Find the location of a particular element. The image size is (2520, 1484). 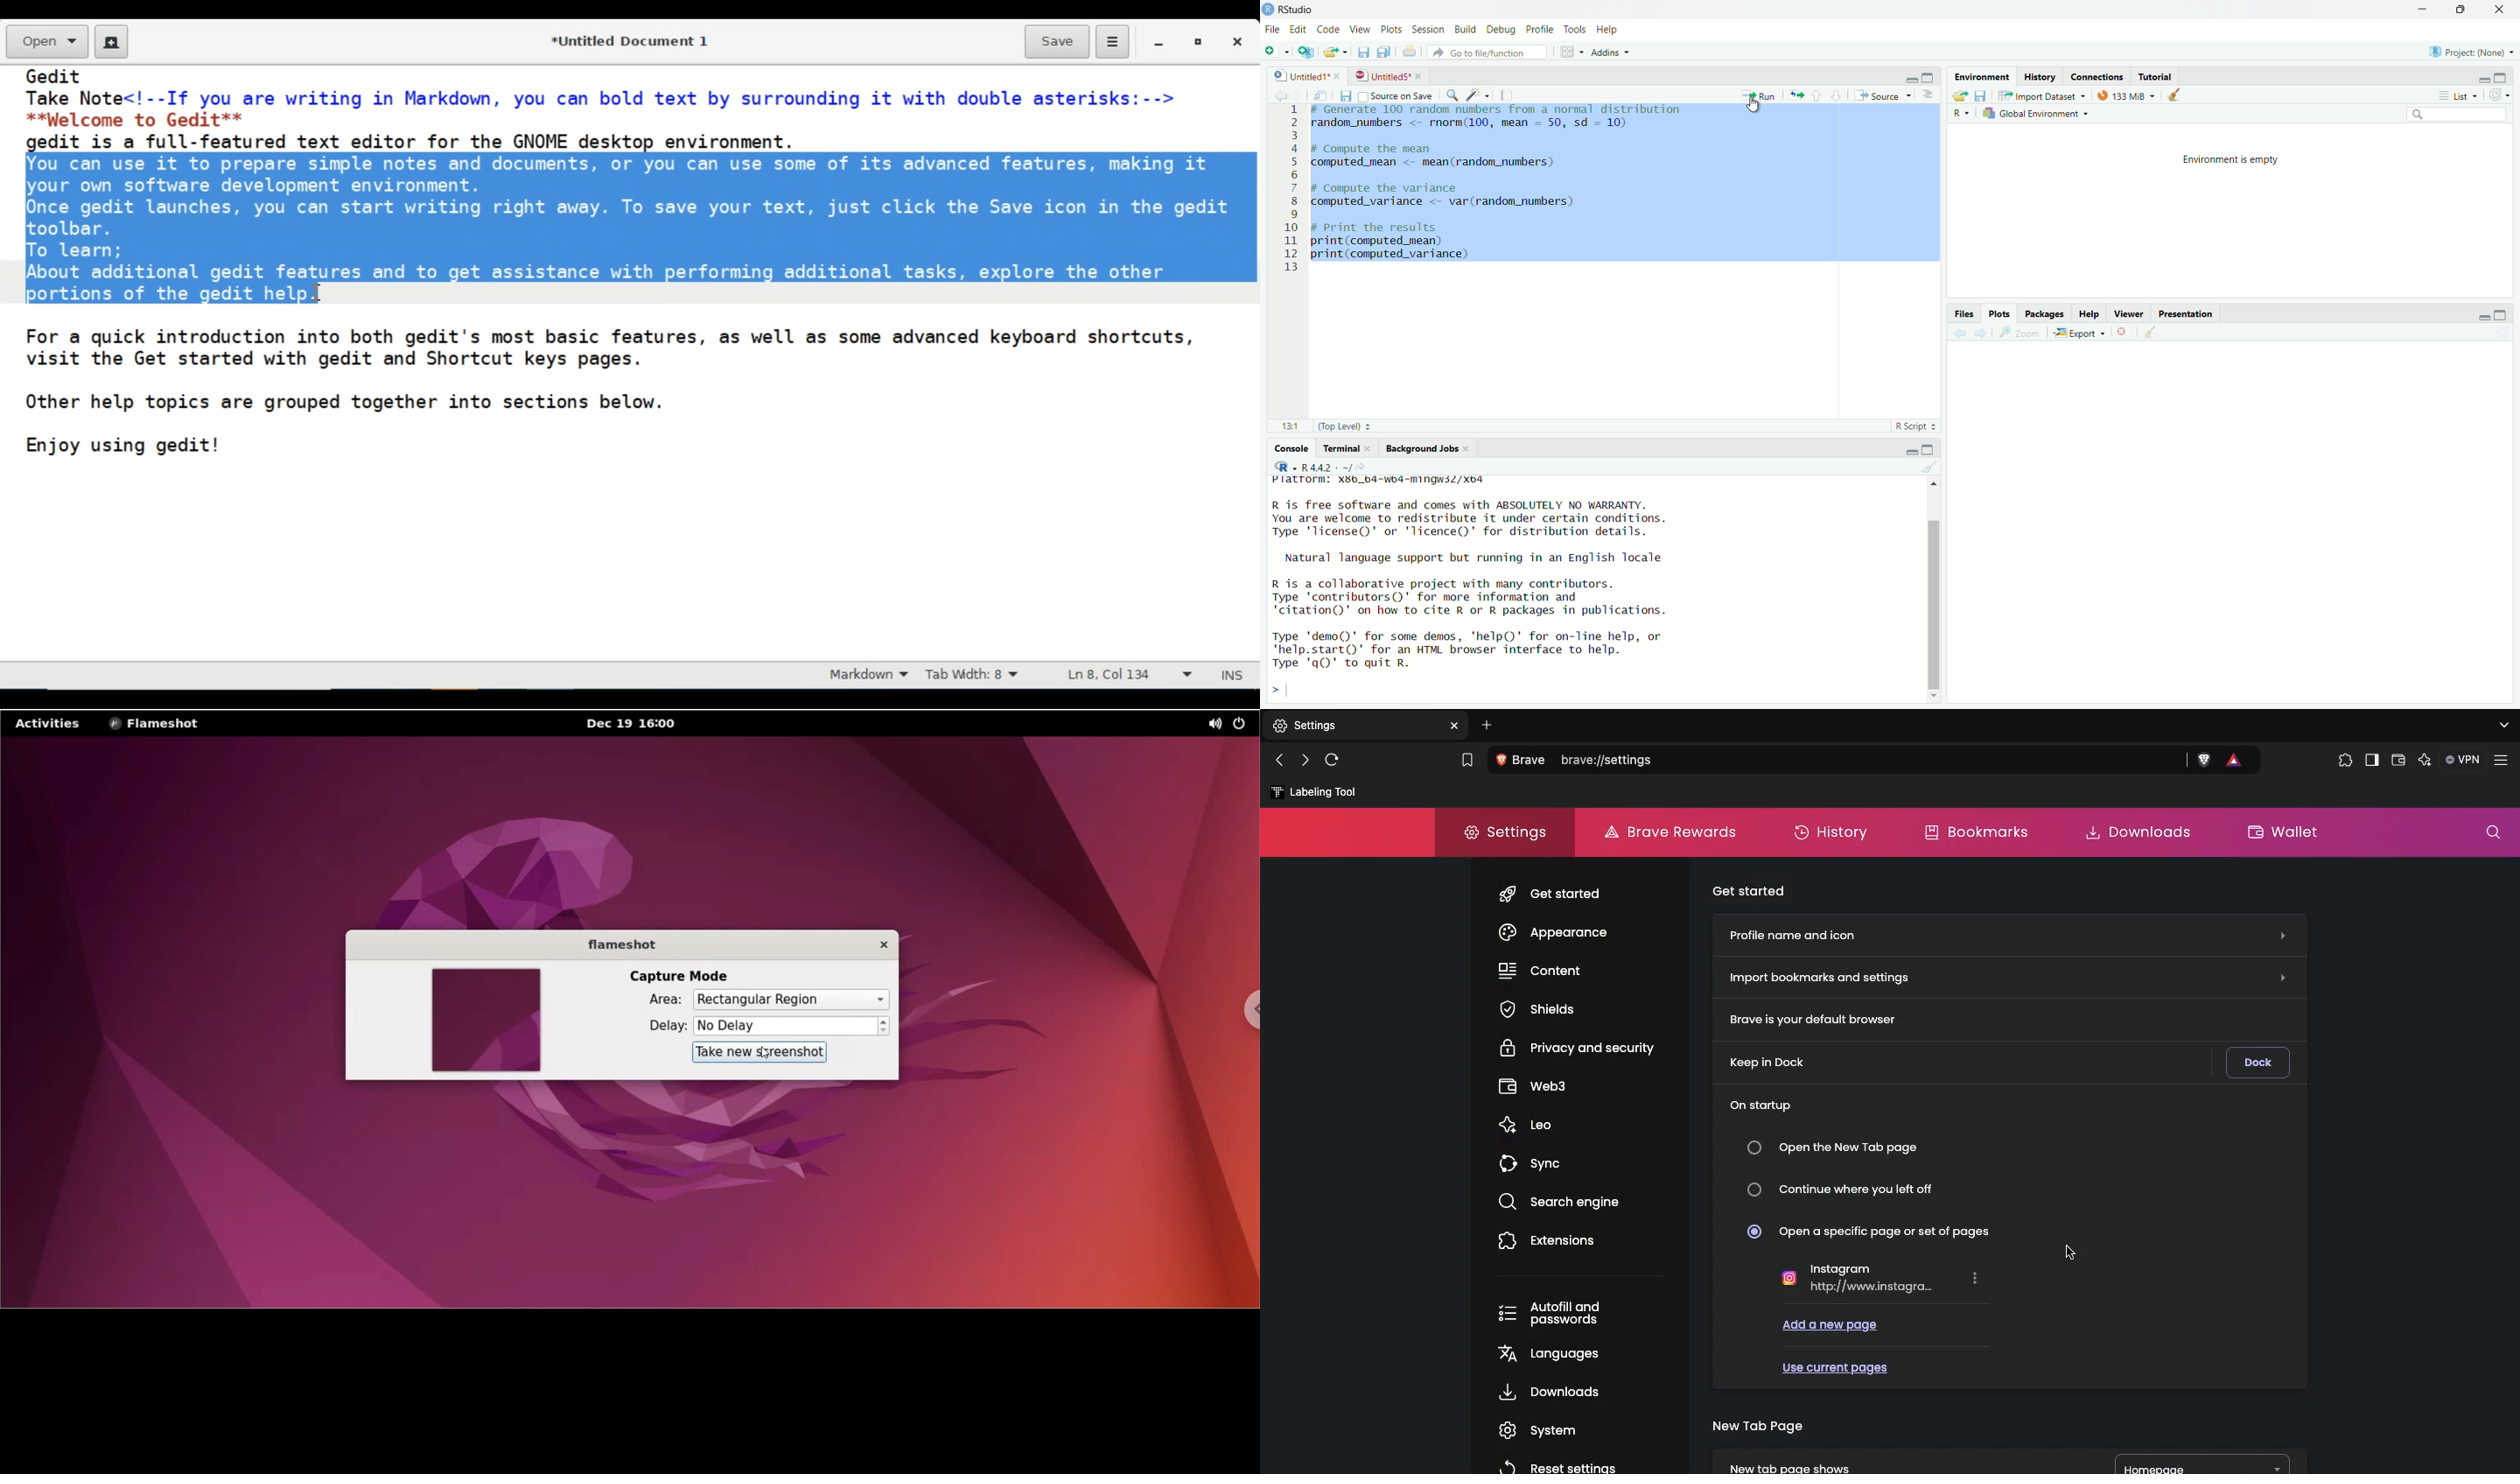

minimize is located at coordinates (2483, 316).